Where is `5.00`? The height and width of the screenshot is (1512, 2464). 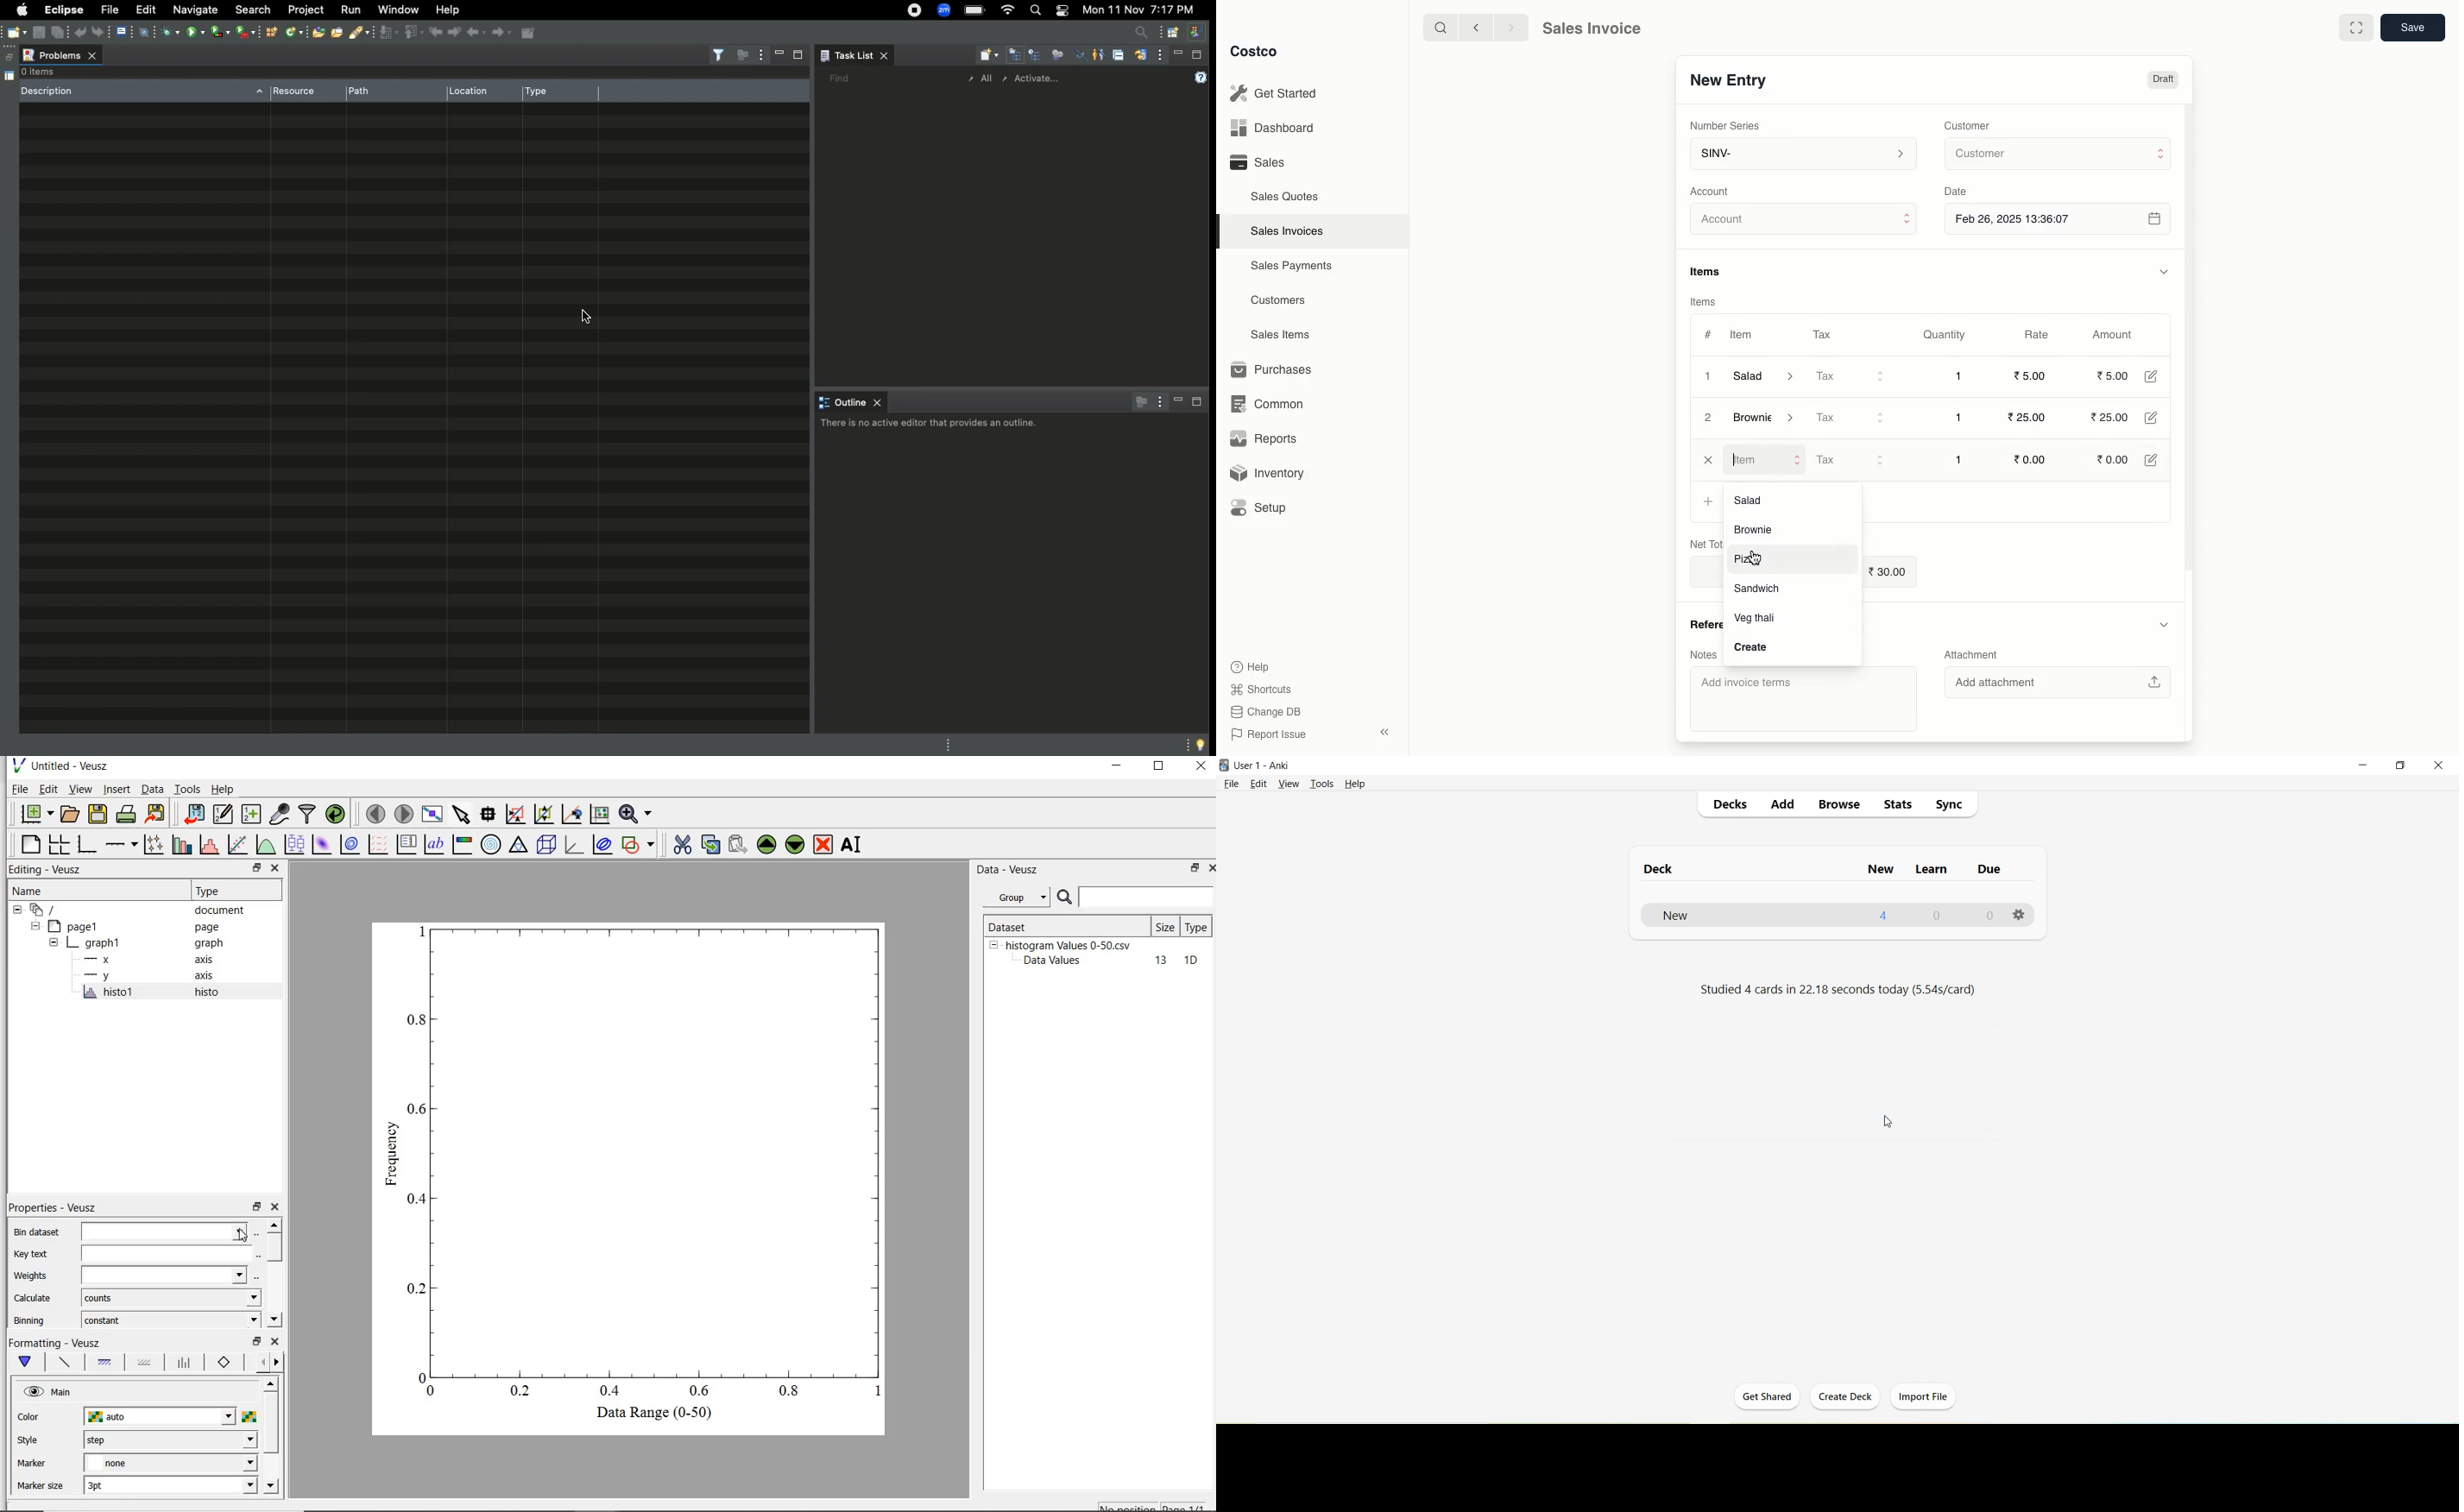 5.00 is located at coordinates (2033, 375).